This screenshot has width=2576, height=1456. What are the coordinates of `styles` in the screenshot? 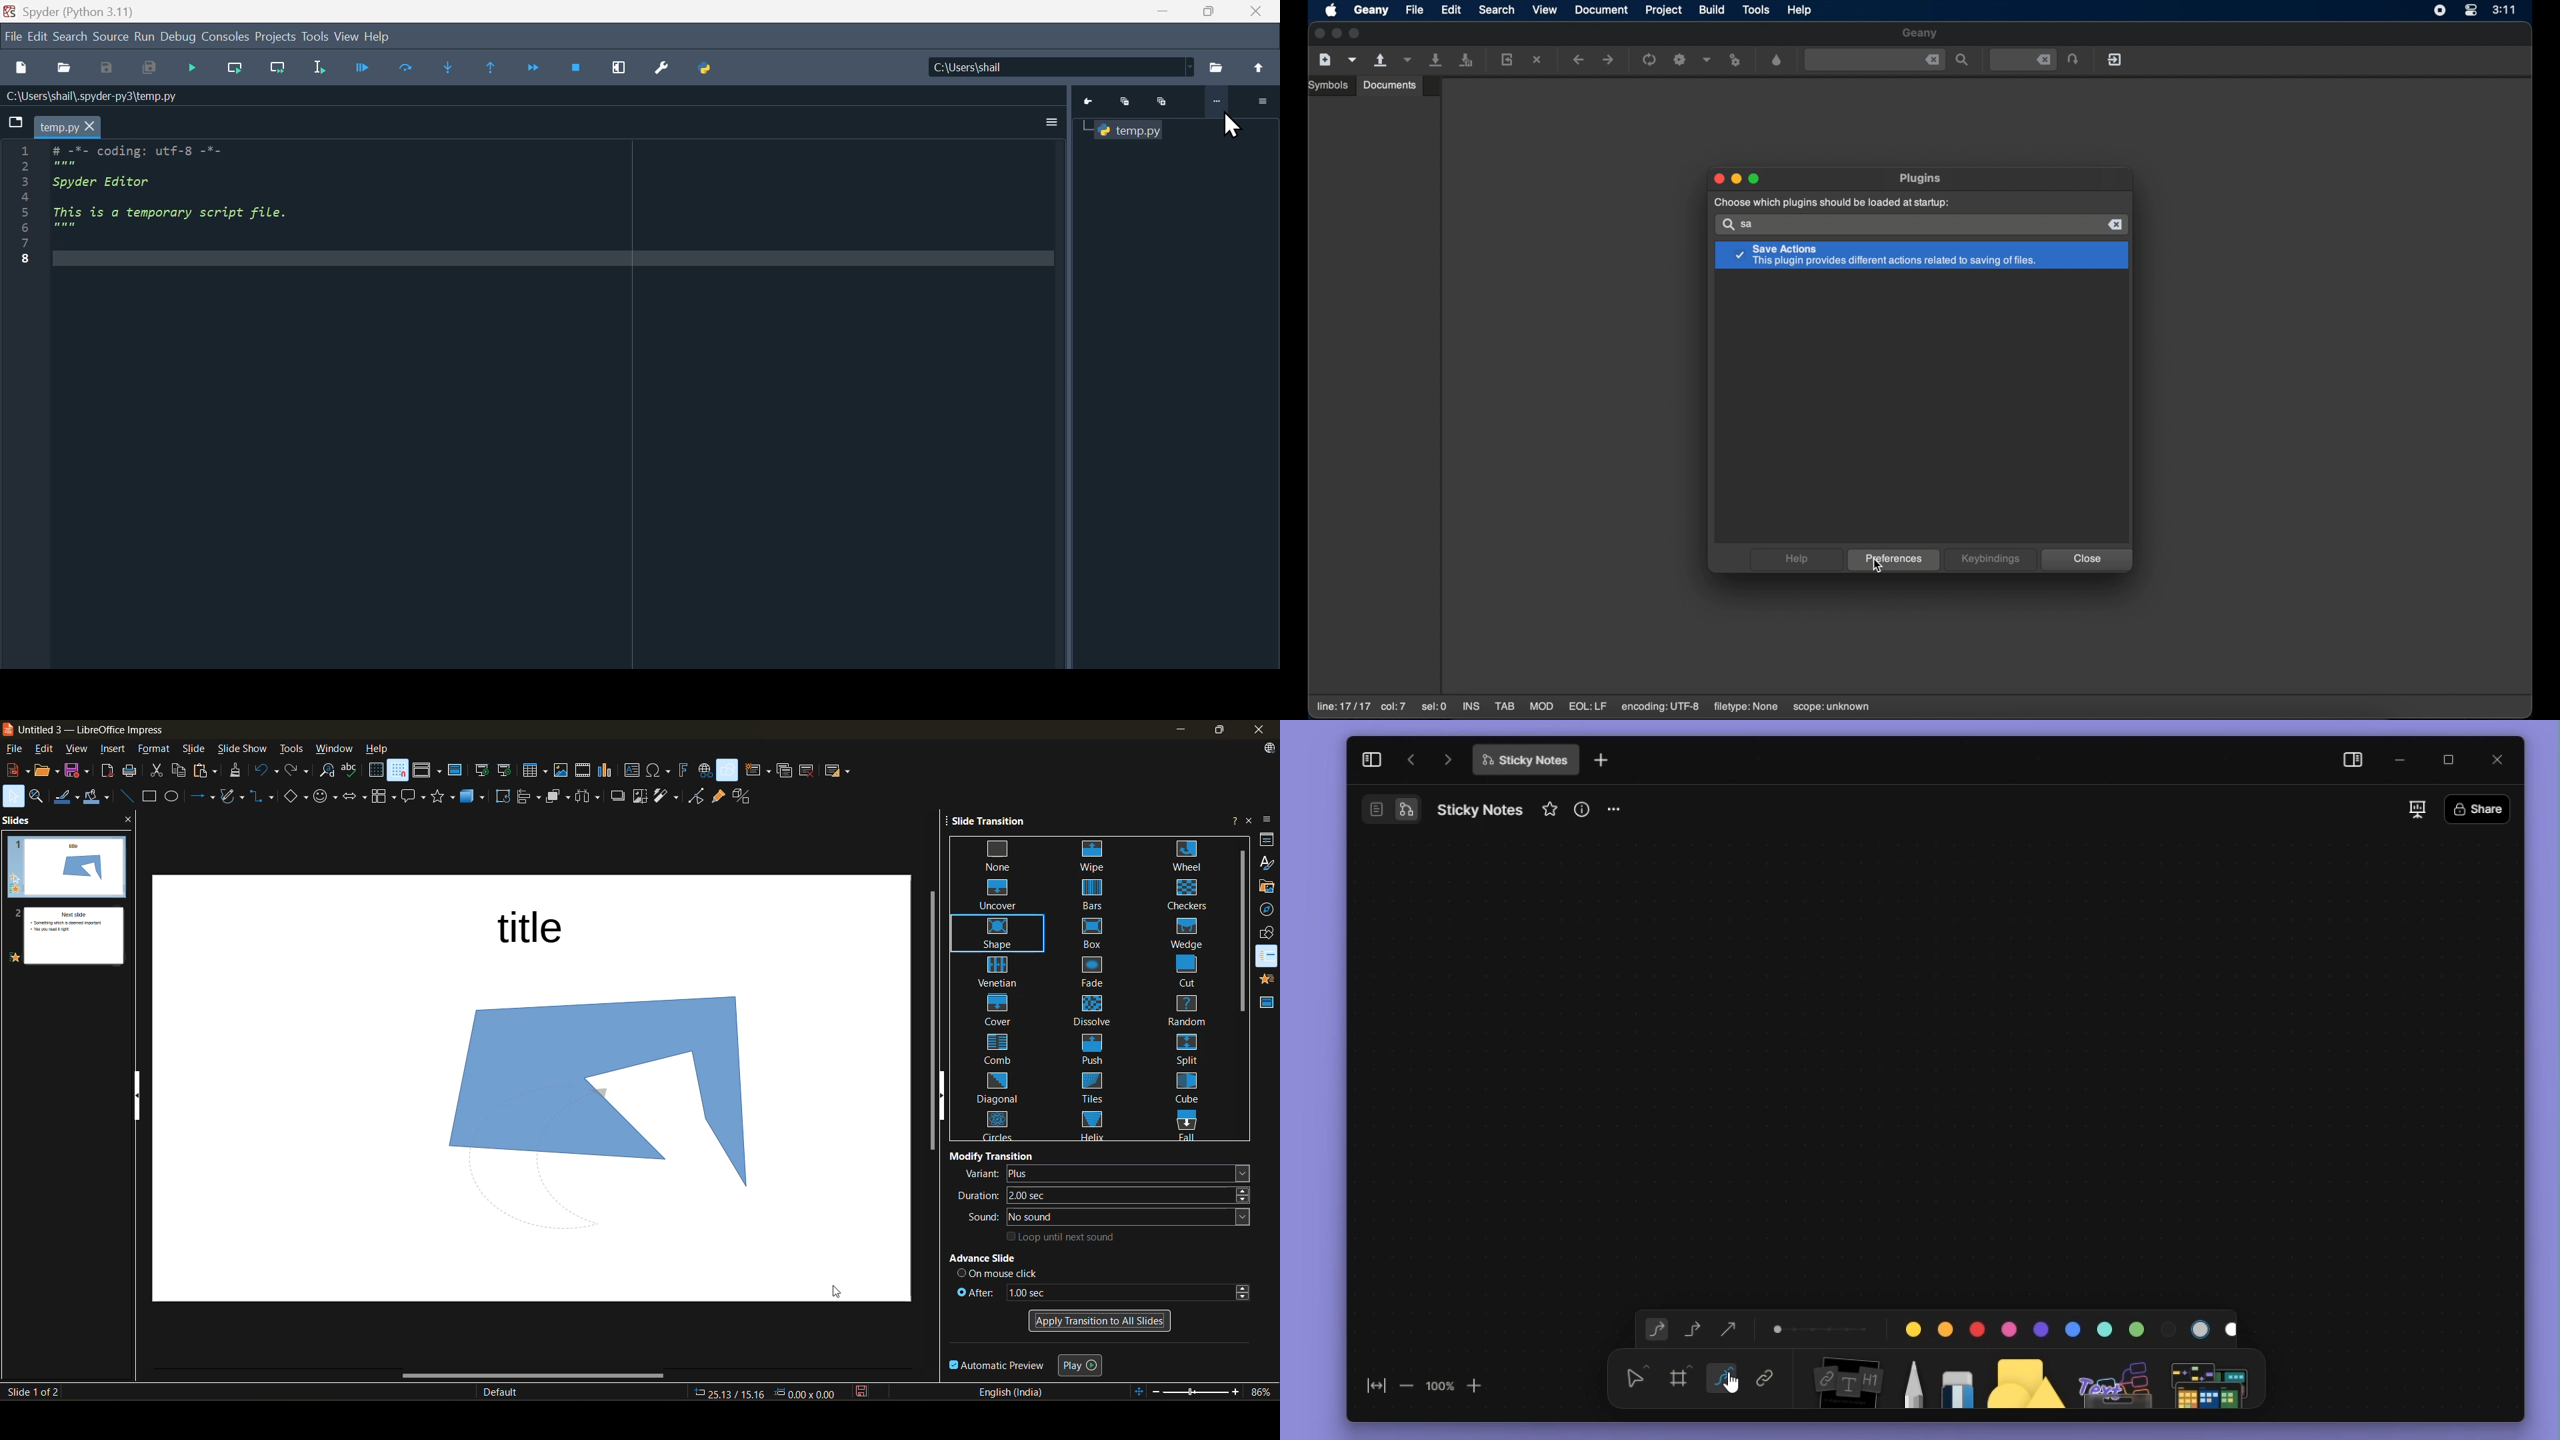 It's located at (1265, 863).